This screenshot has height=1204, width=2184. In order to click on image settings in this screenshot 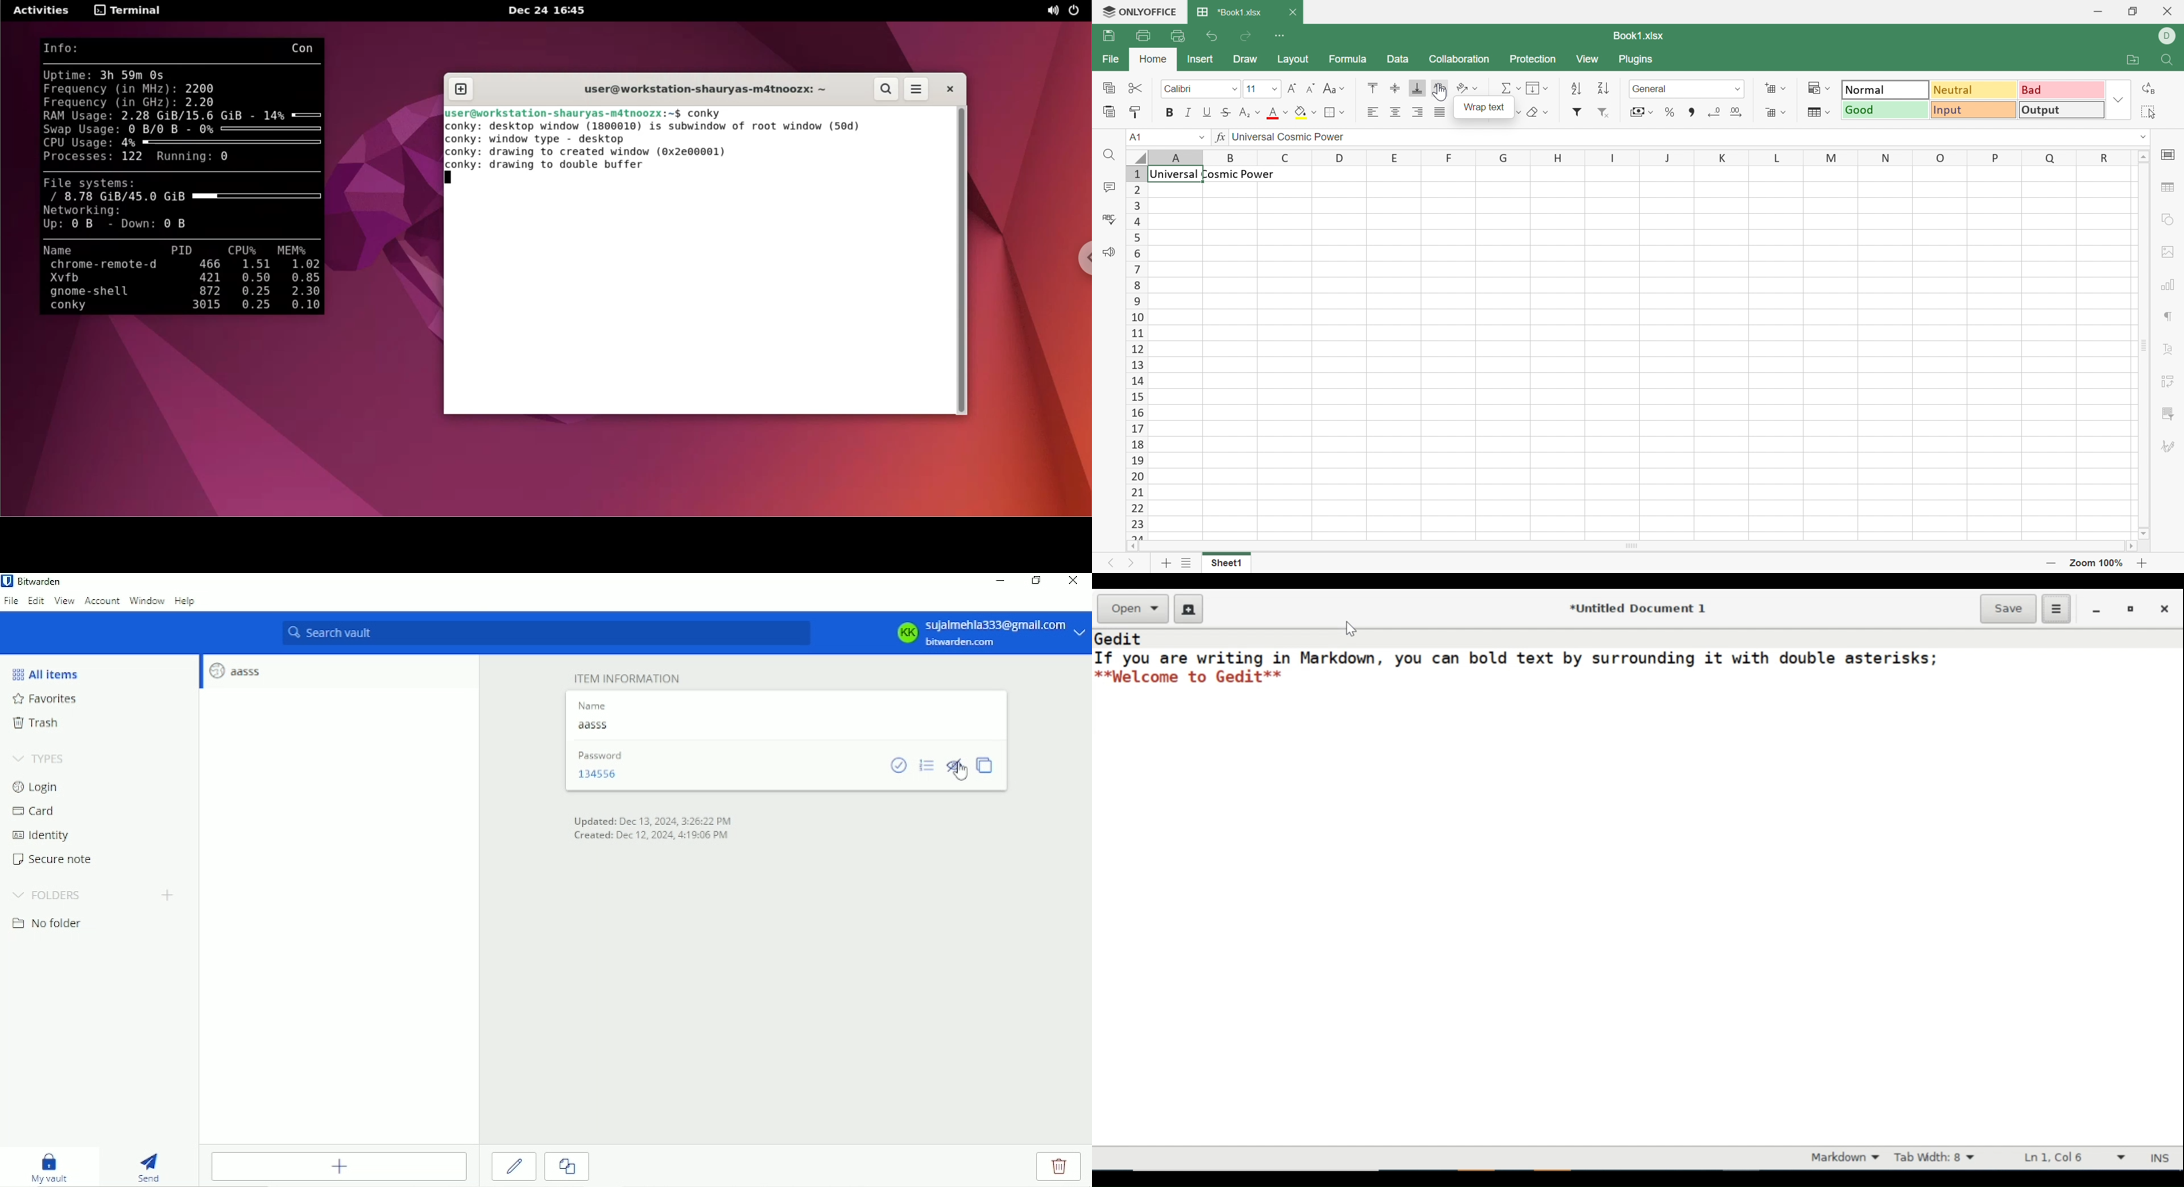, I will do `click(2171, 257)`.